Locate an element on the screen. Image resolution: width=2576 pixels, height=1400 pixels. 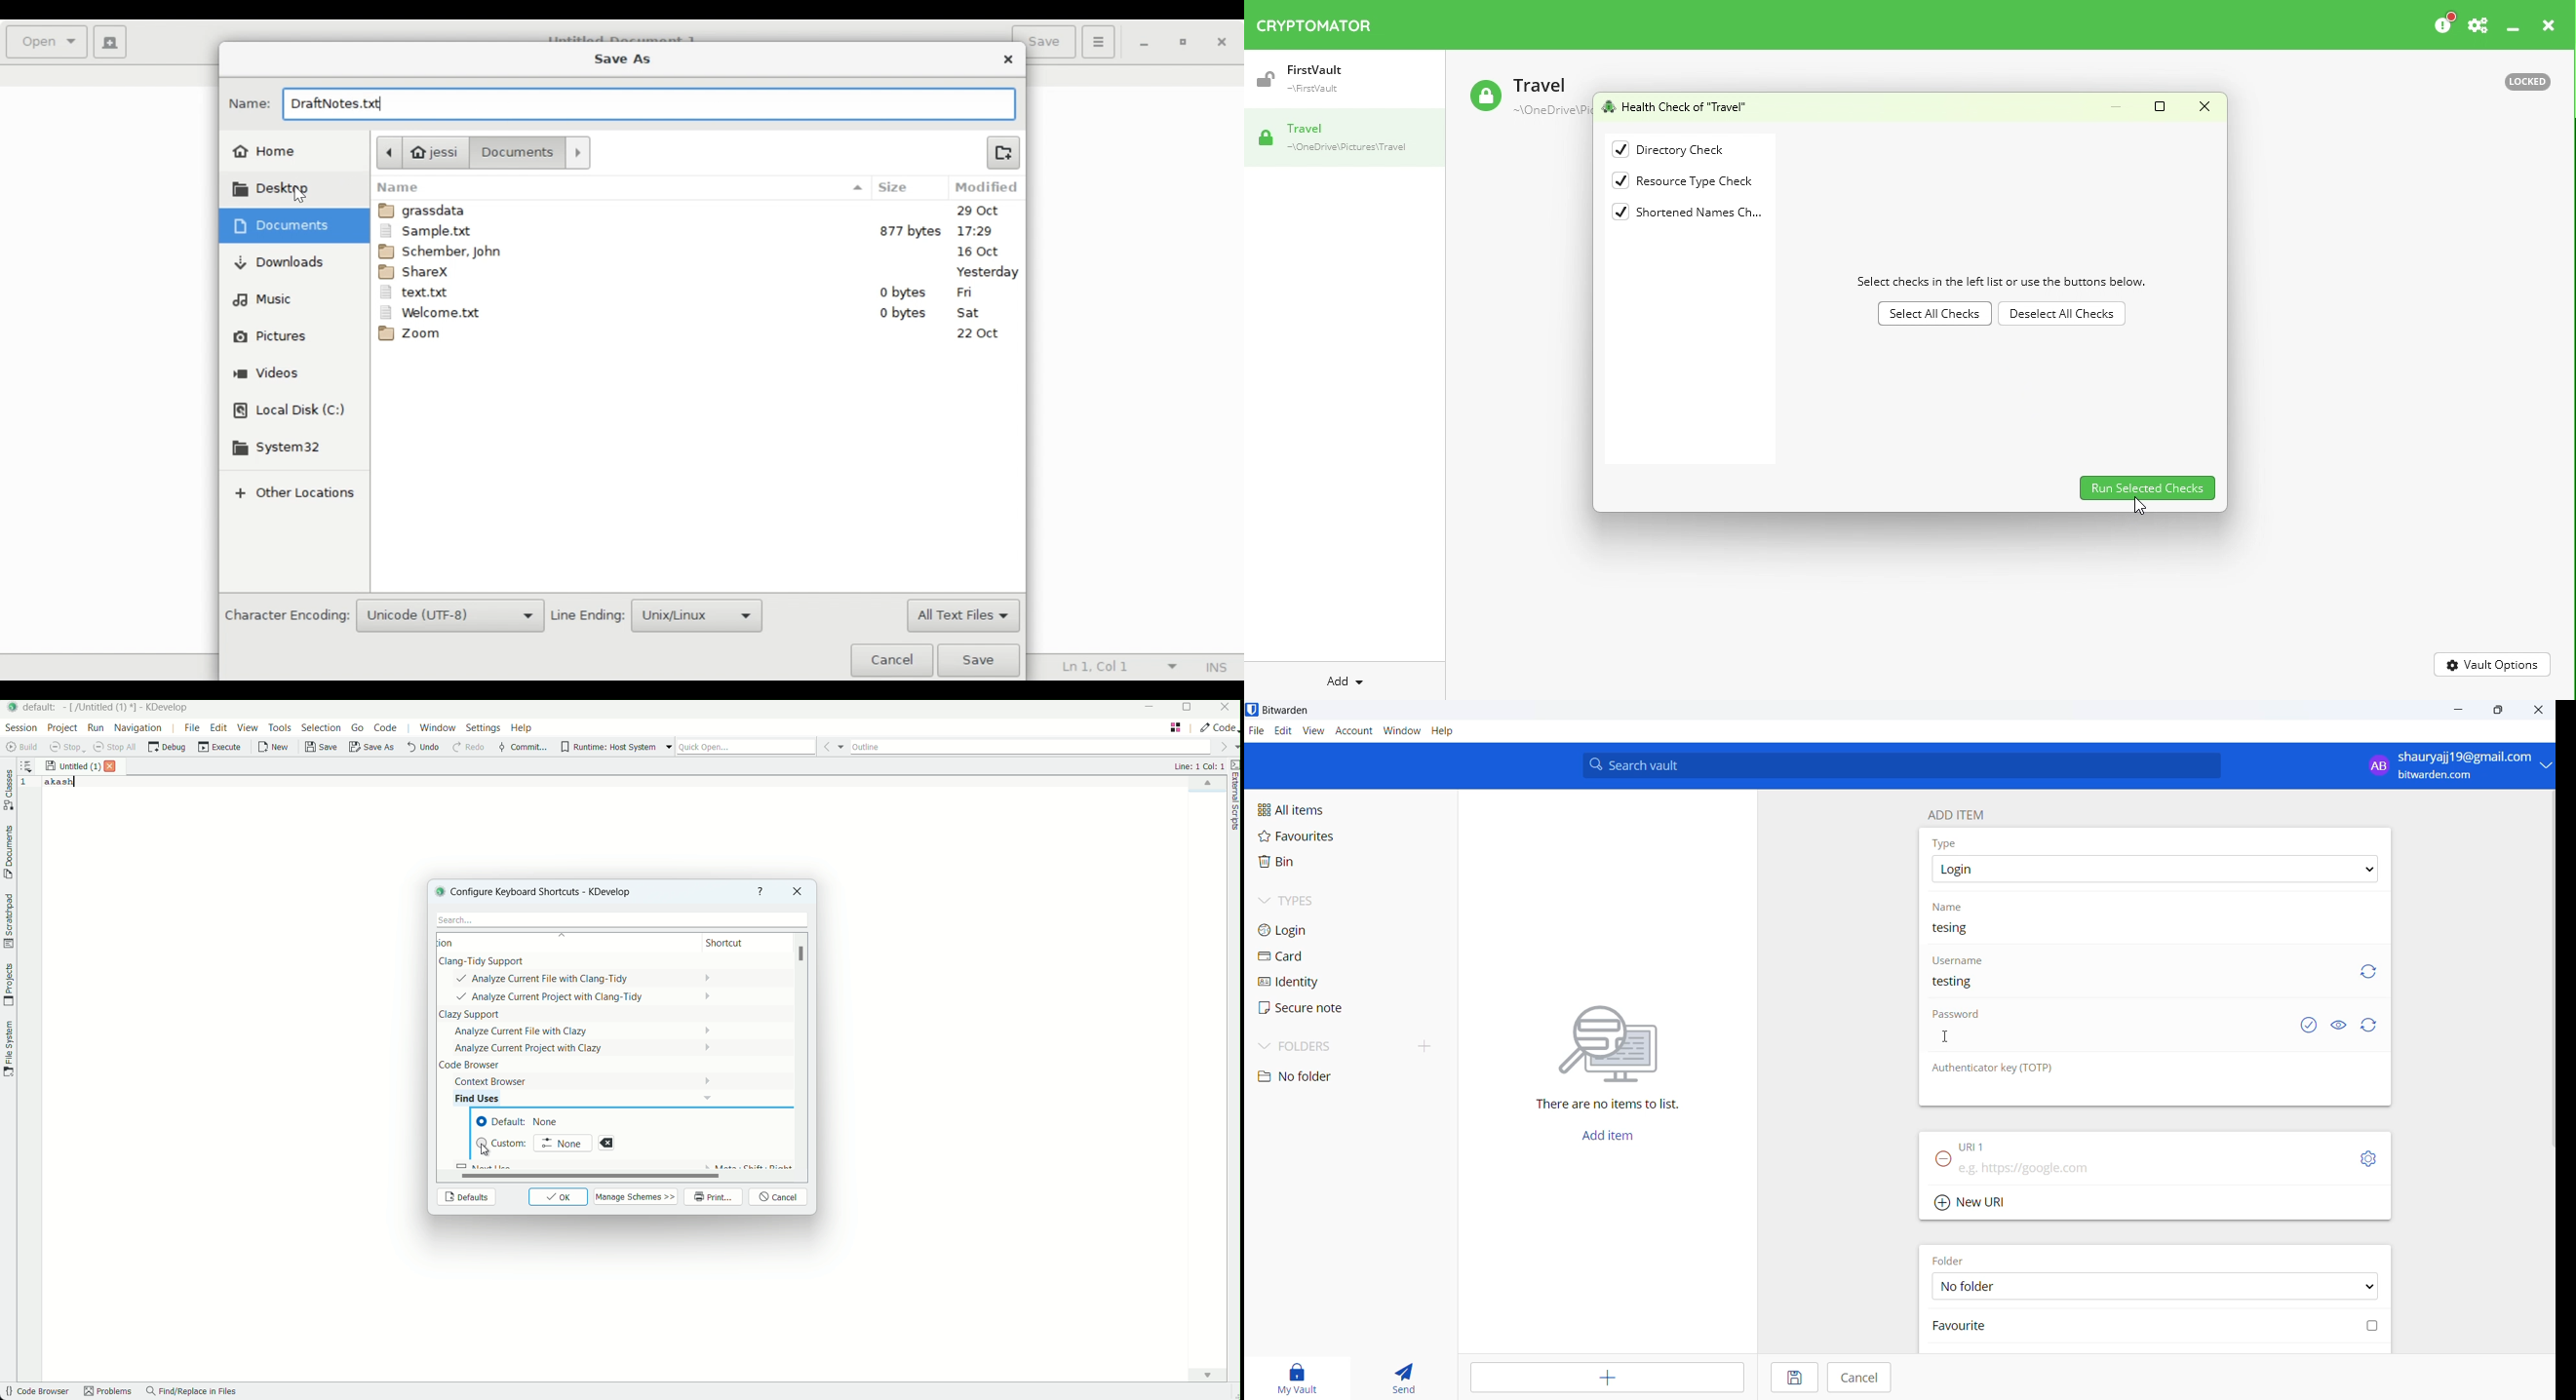
Search vault input box is located at coordinates (1898, 765).